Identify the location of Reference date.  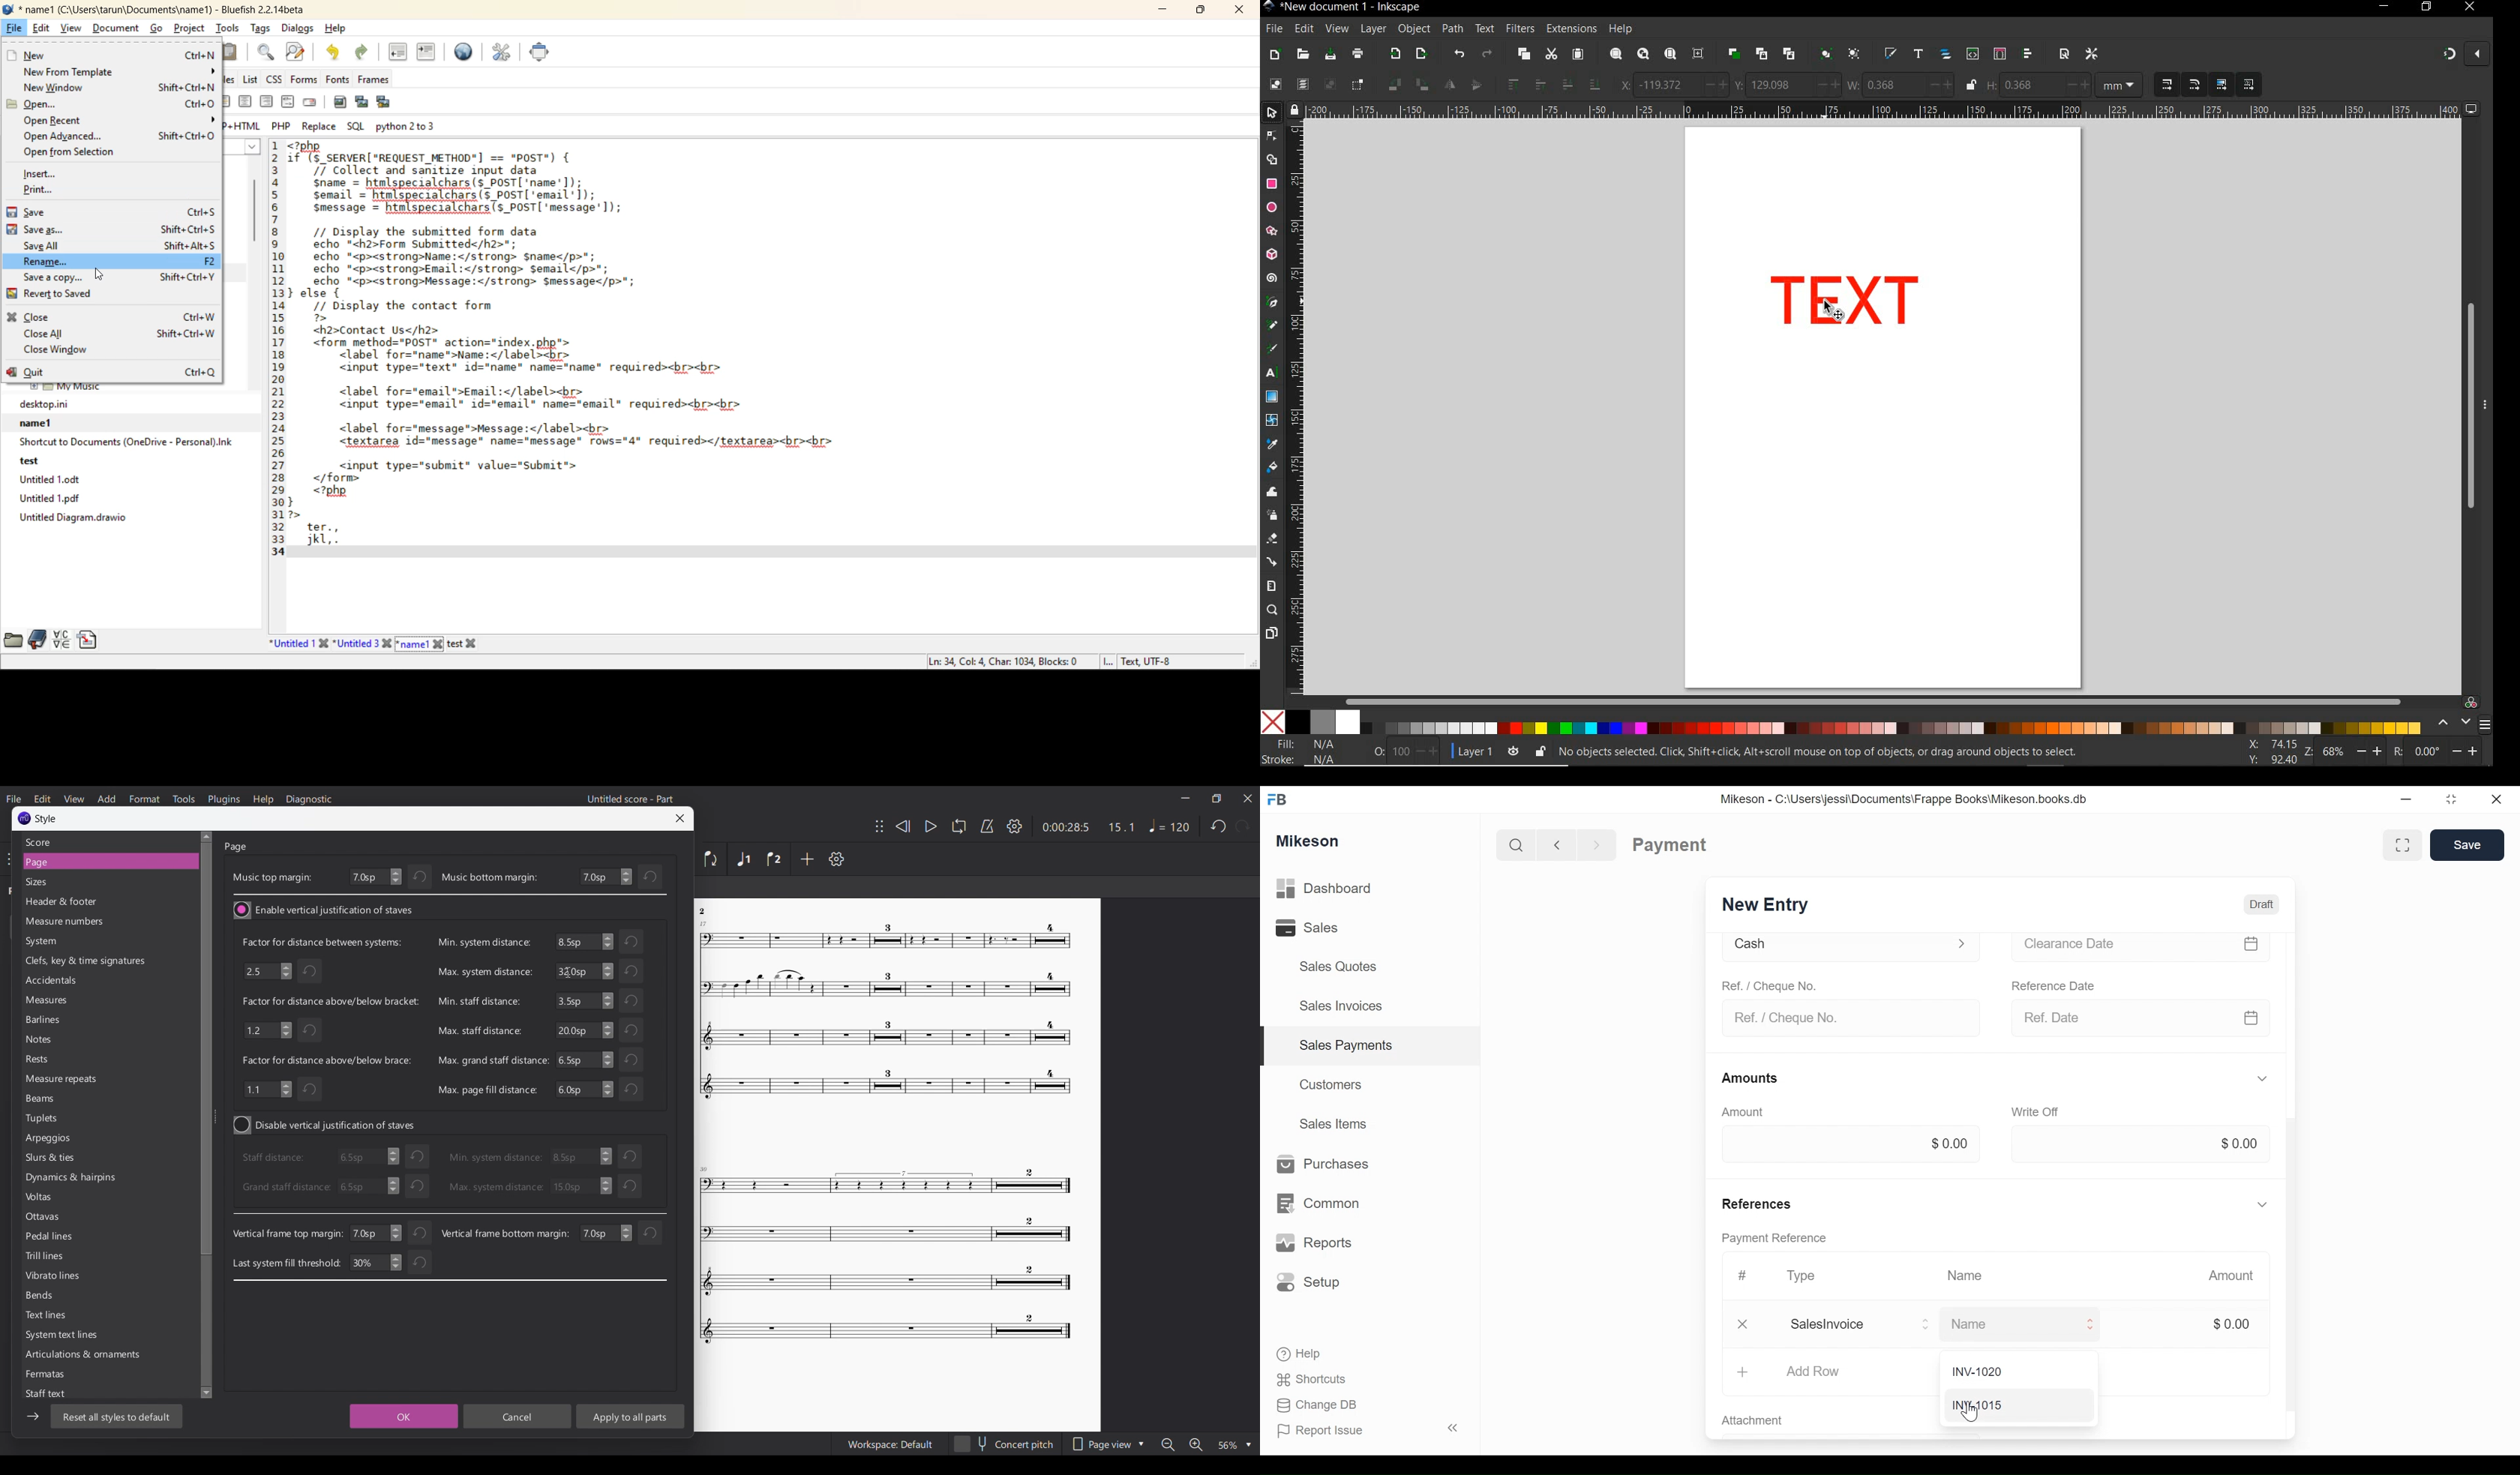
(2054, 985).